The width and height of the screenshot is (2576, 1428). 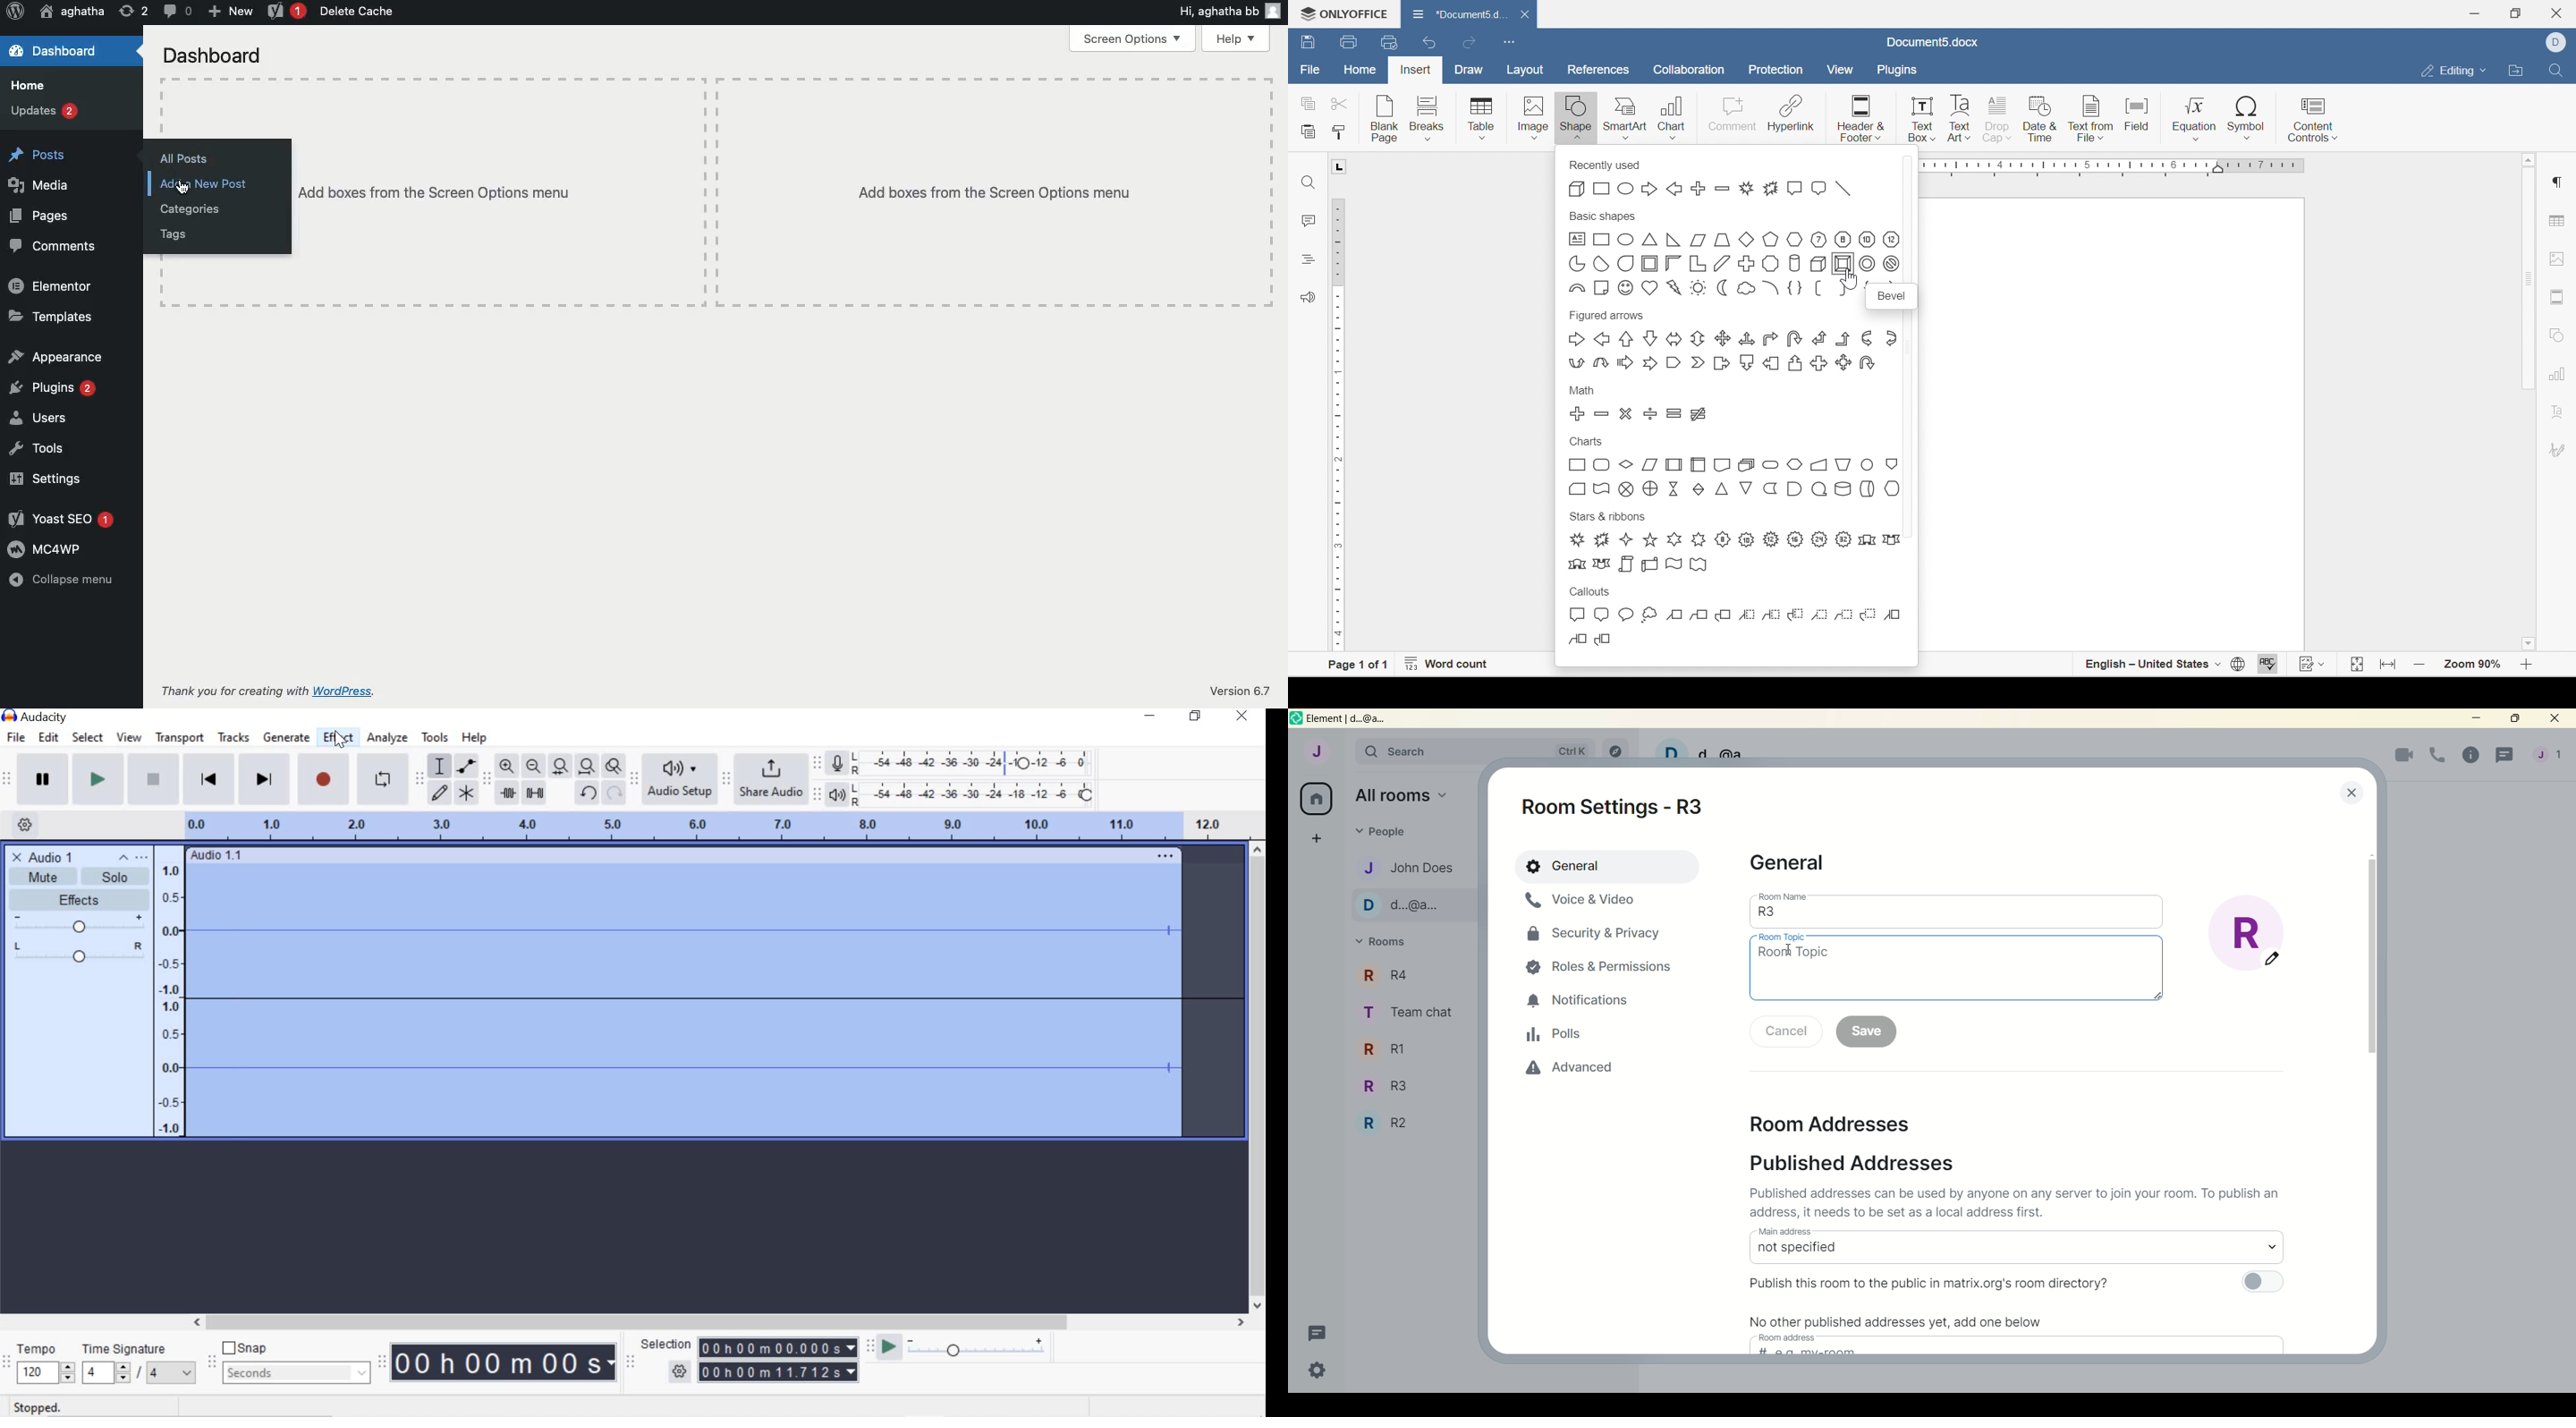 What do you see at coordinates (2438, 754) in the screenshot?
I see `voice call` at bounding box center [2438, 754].